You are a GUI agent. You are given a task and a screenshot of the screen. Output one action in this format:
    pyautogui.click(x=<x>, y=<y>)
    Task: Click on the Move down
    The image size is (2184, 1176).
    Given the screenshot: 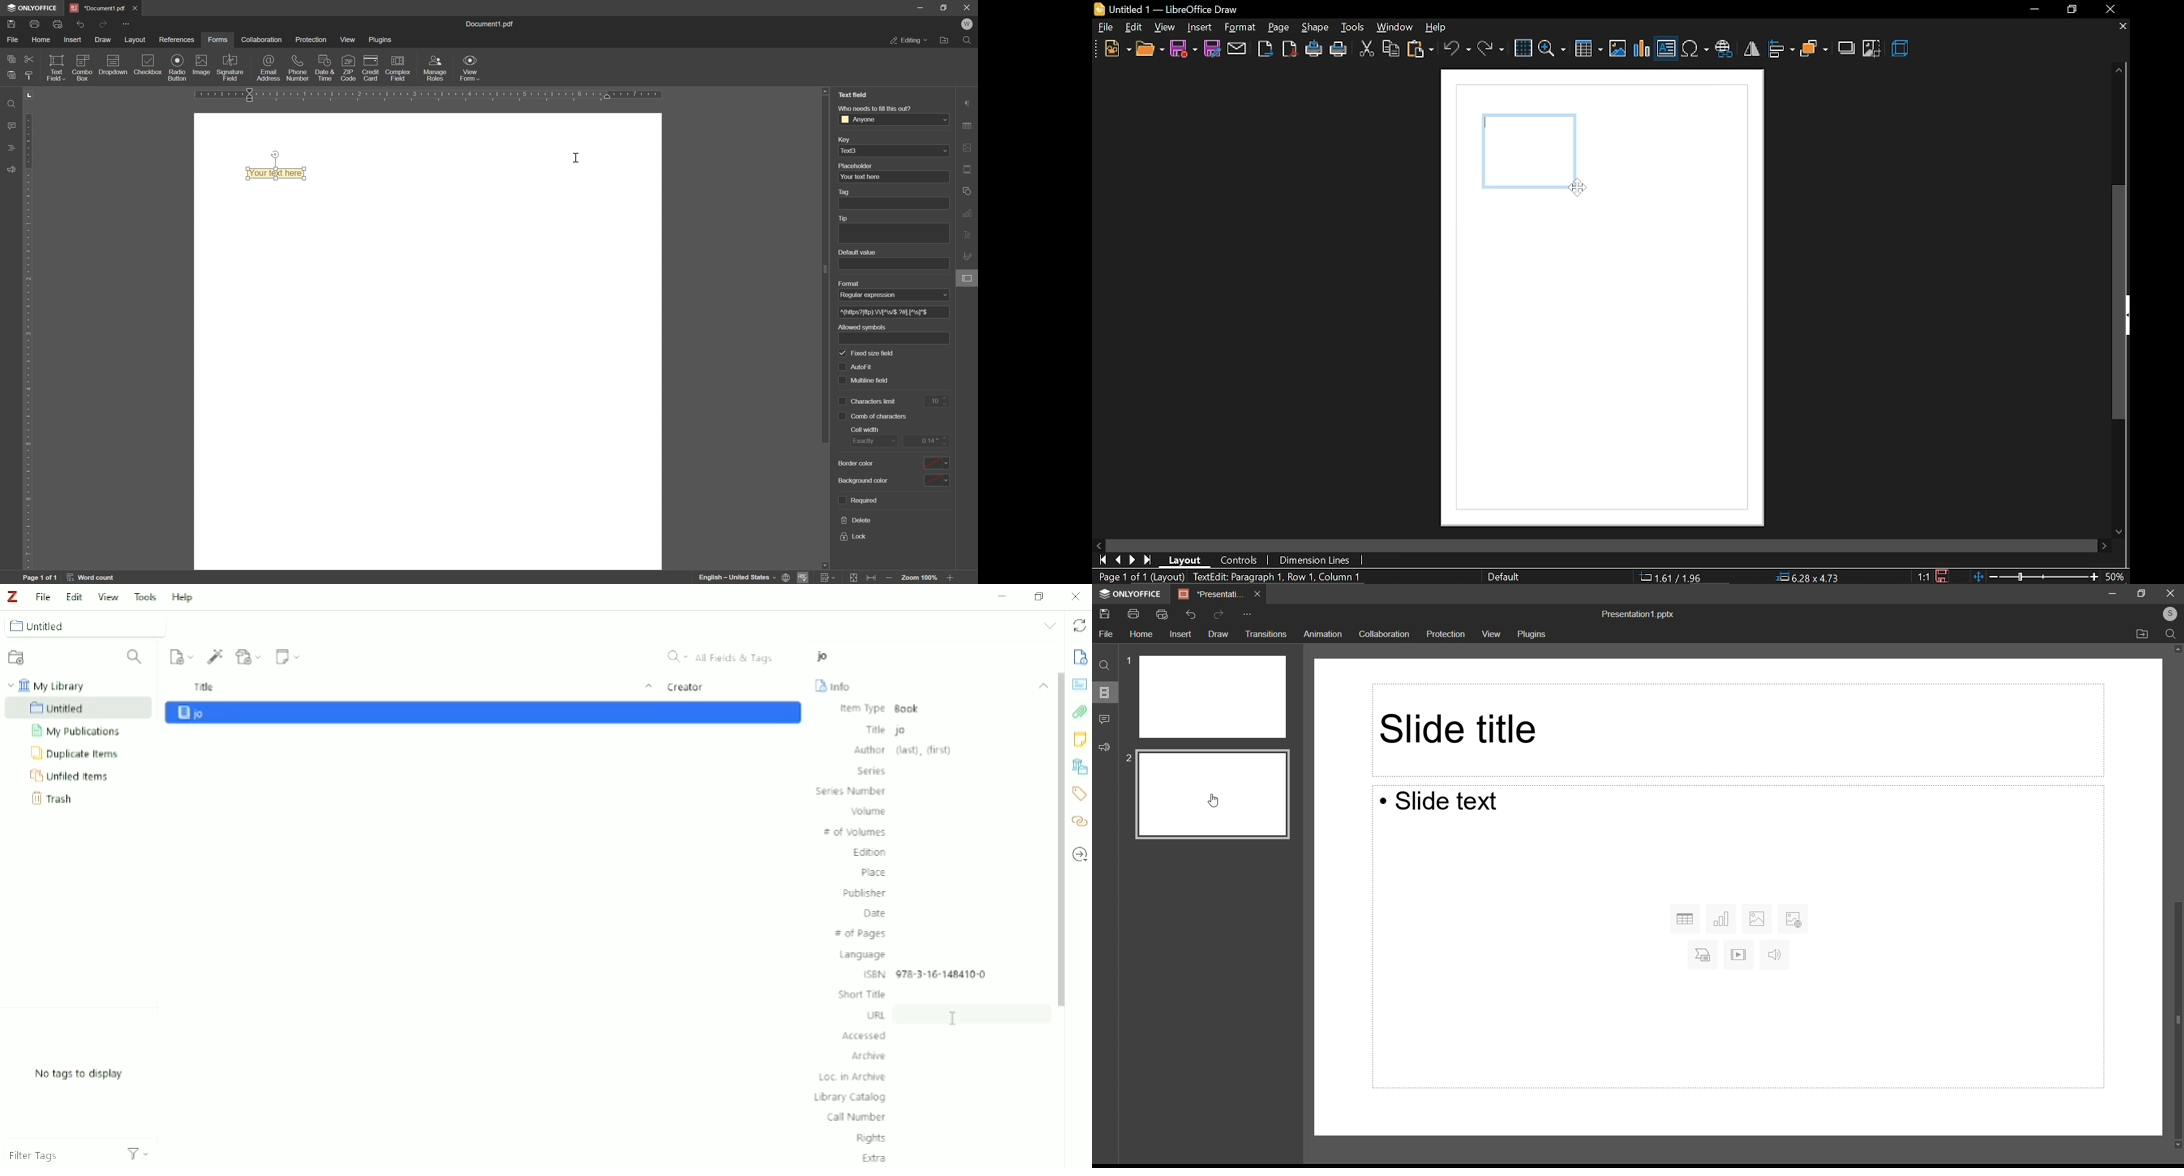 What is the action you would take?
    pyautogui.click(x=2174, y=1145)
    